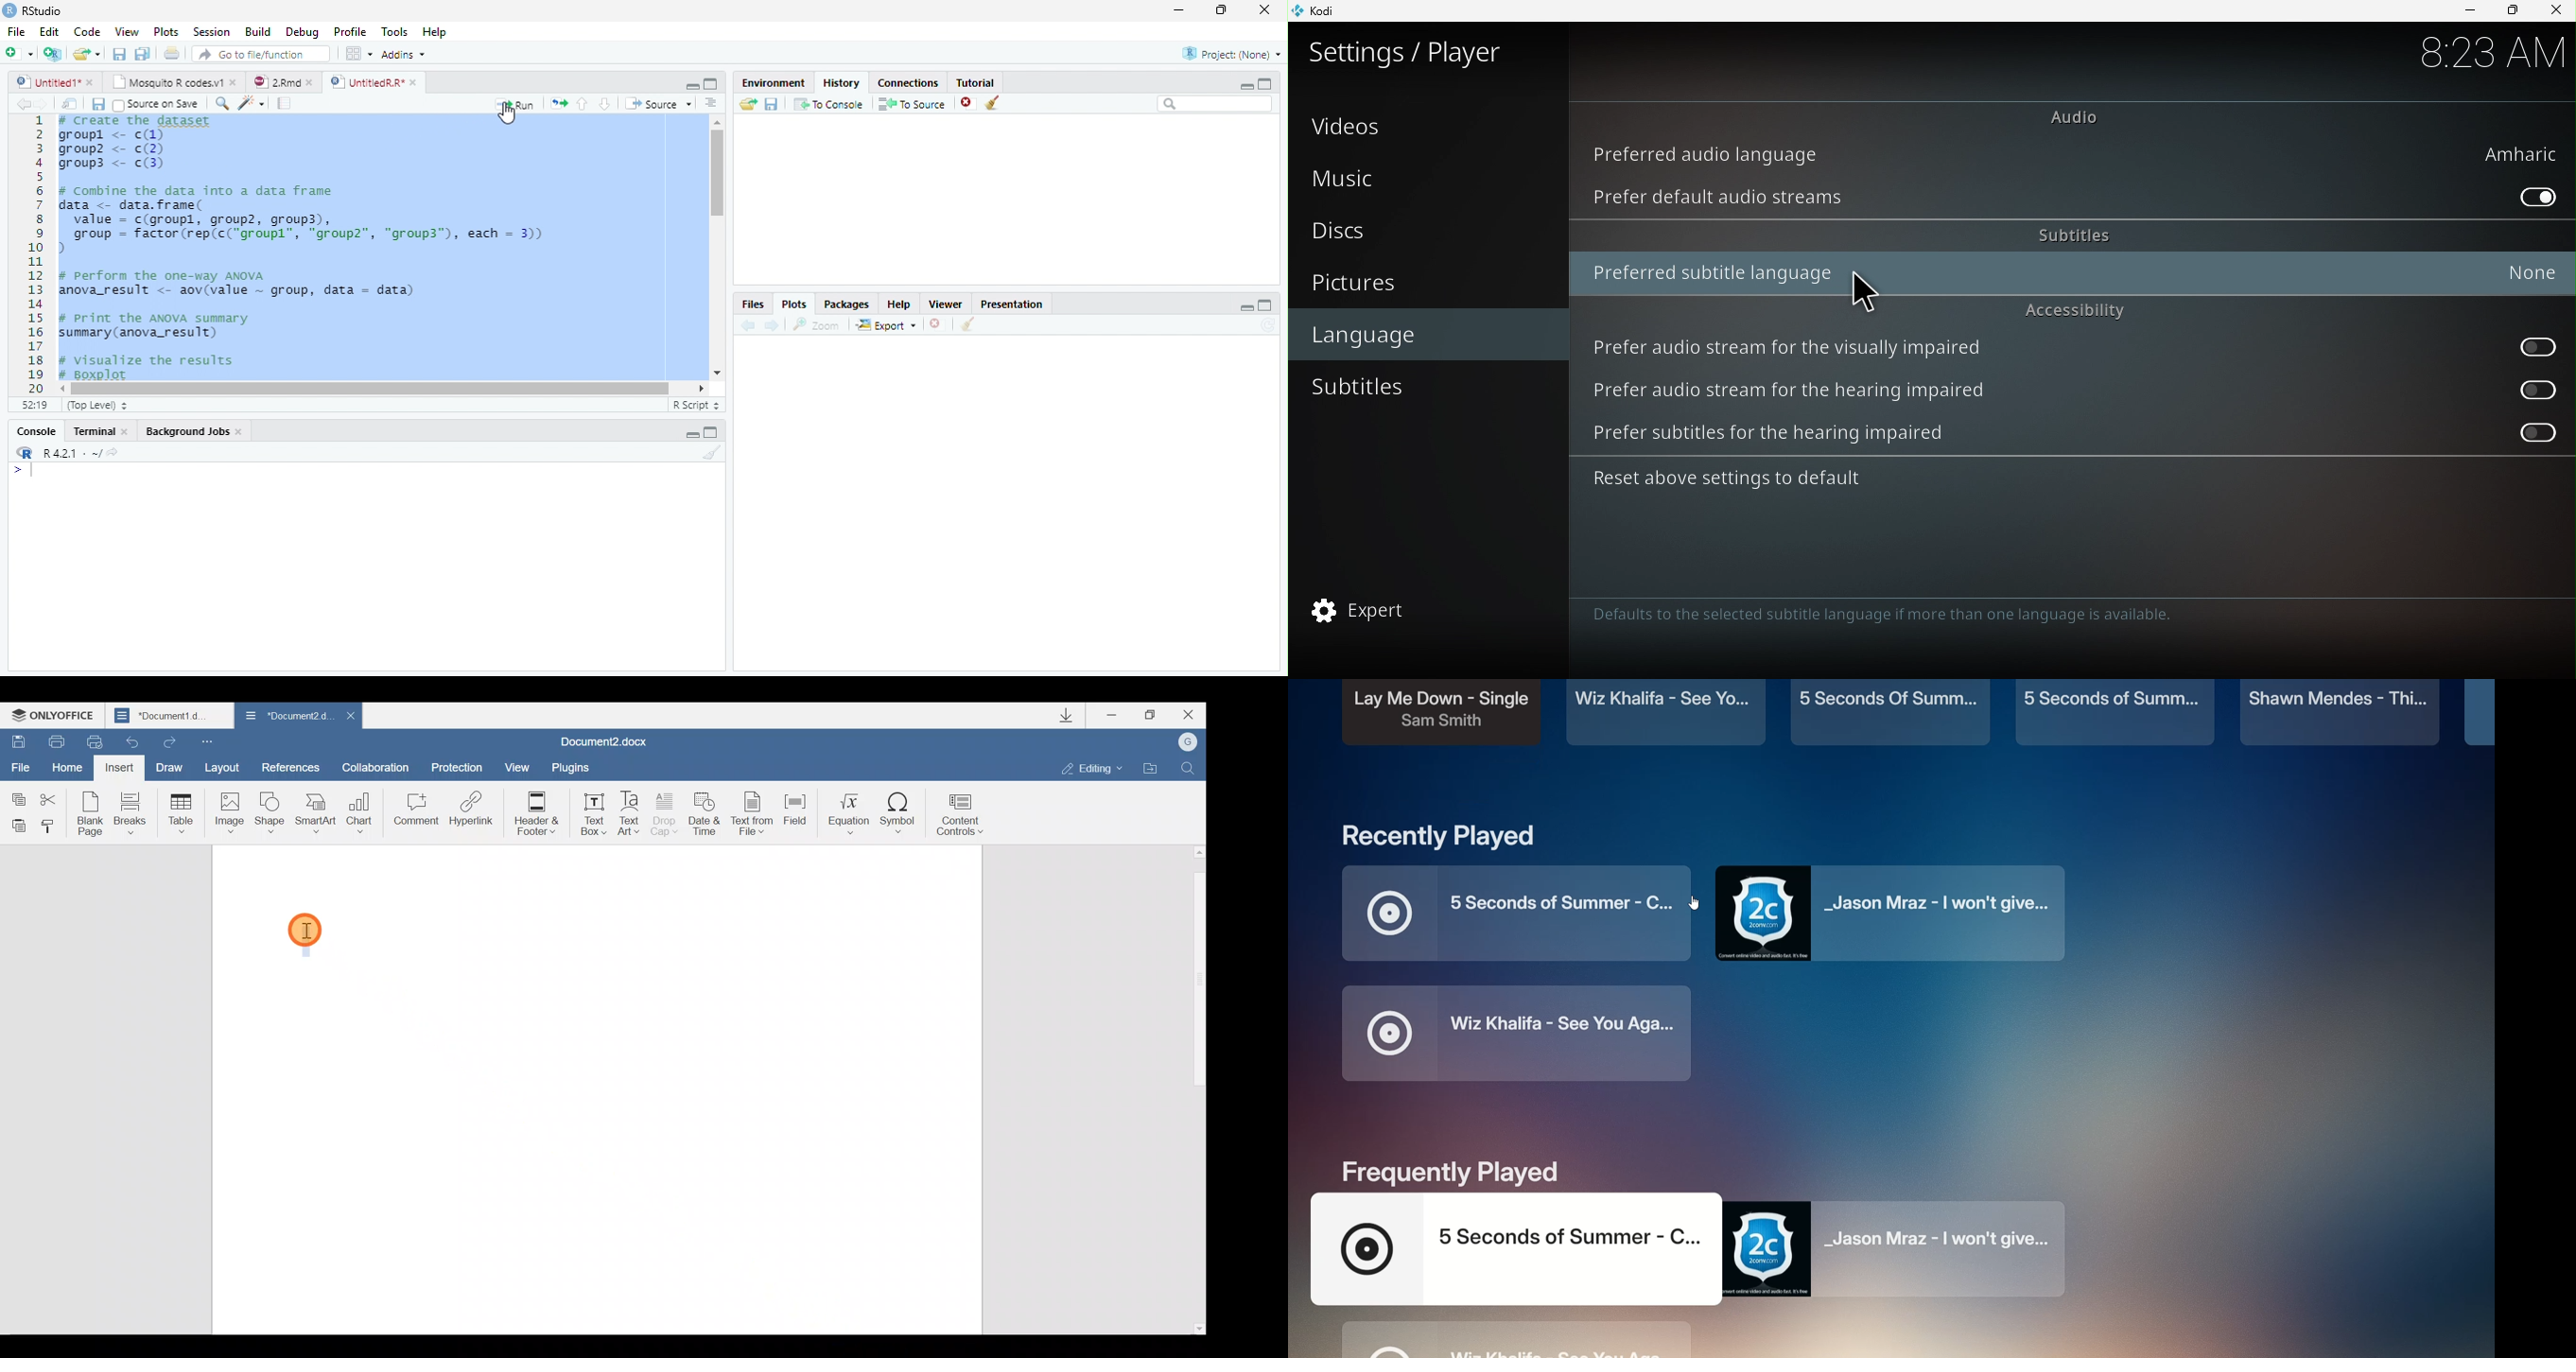 This screenshot has width=2576, height=1372. I want to click on Defaults to the selected audio language if more than one language is available, so click(1904, 618).